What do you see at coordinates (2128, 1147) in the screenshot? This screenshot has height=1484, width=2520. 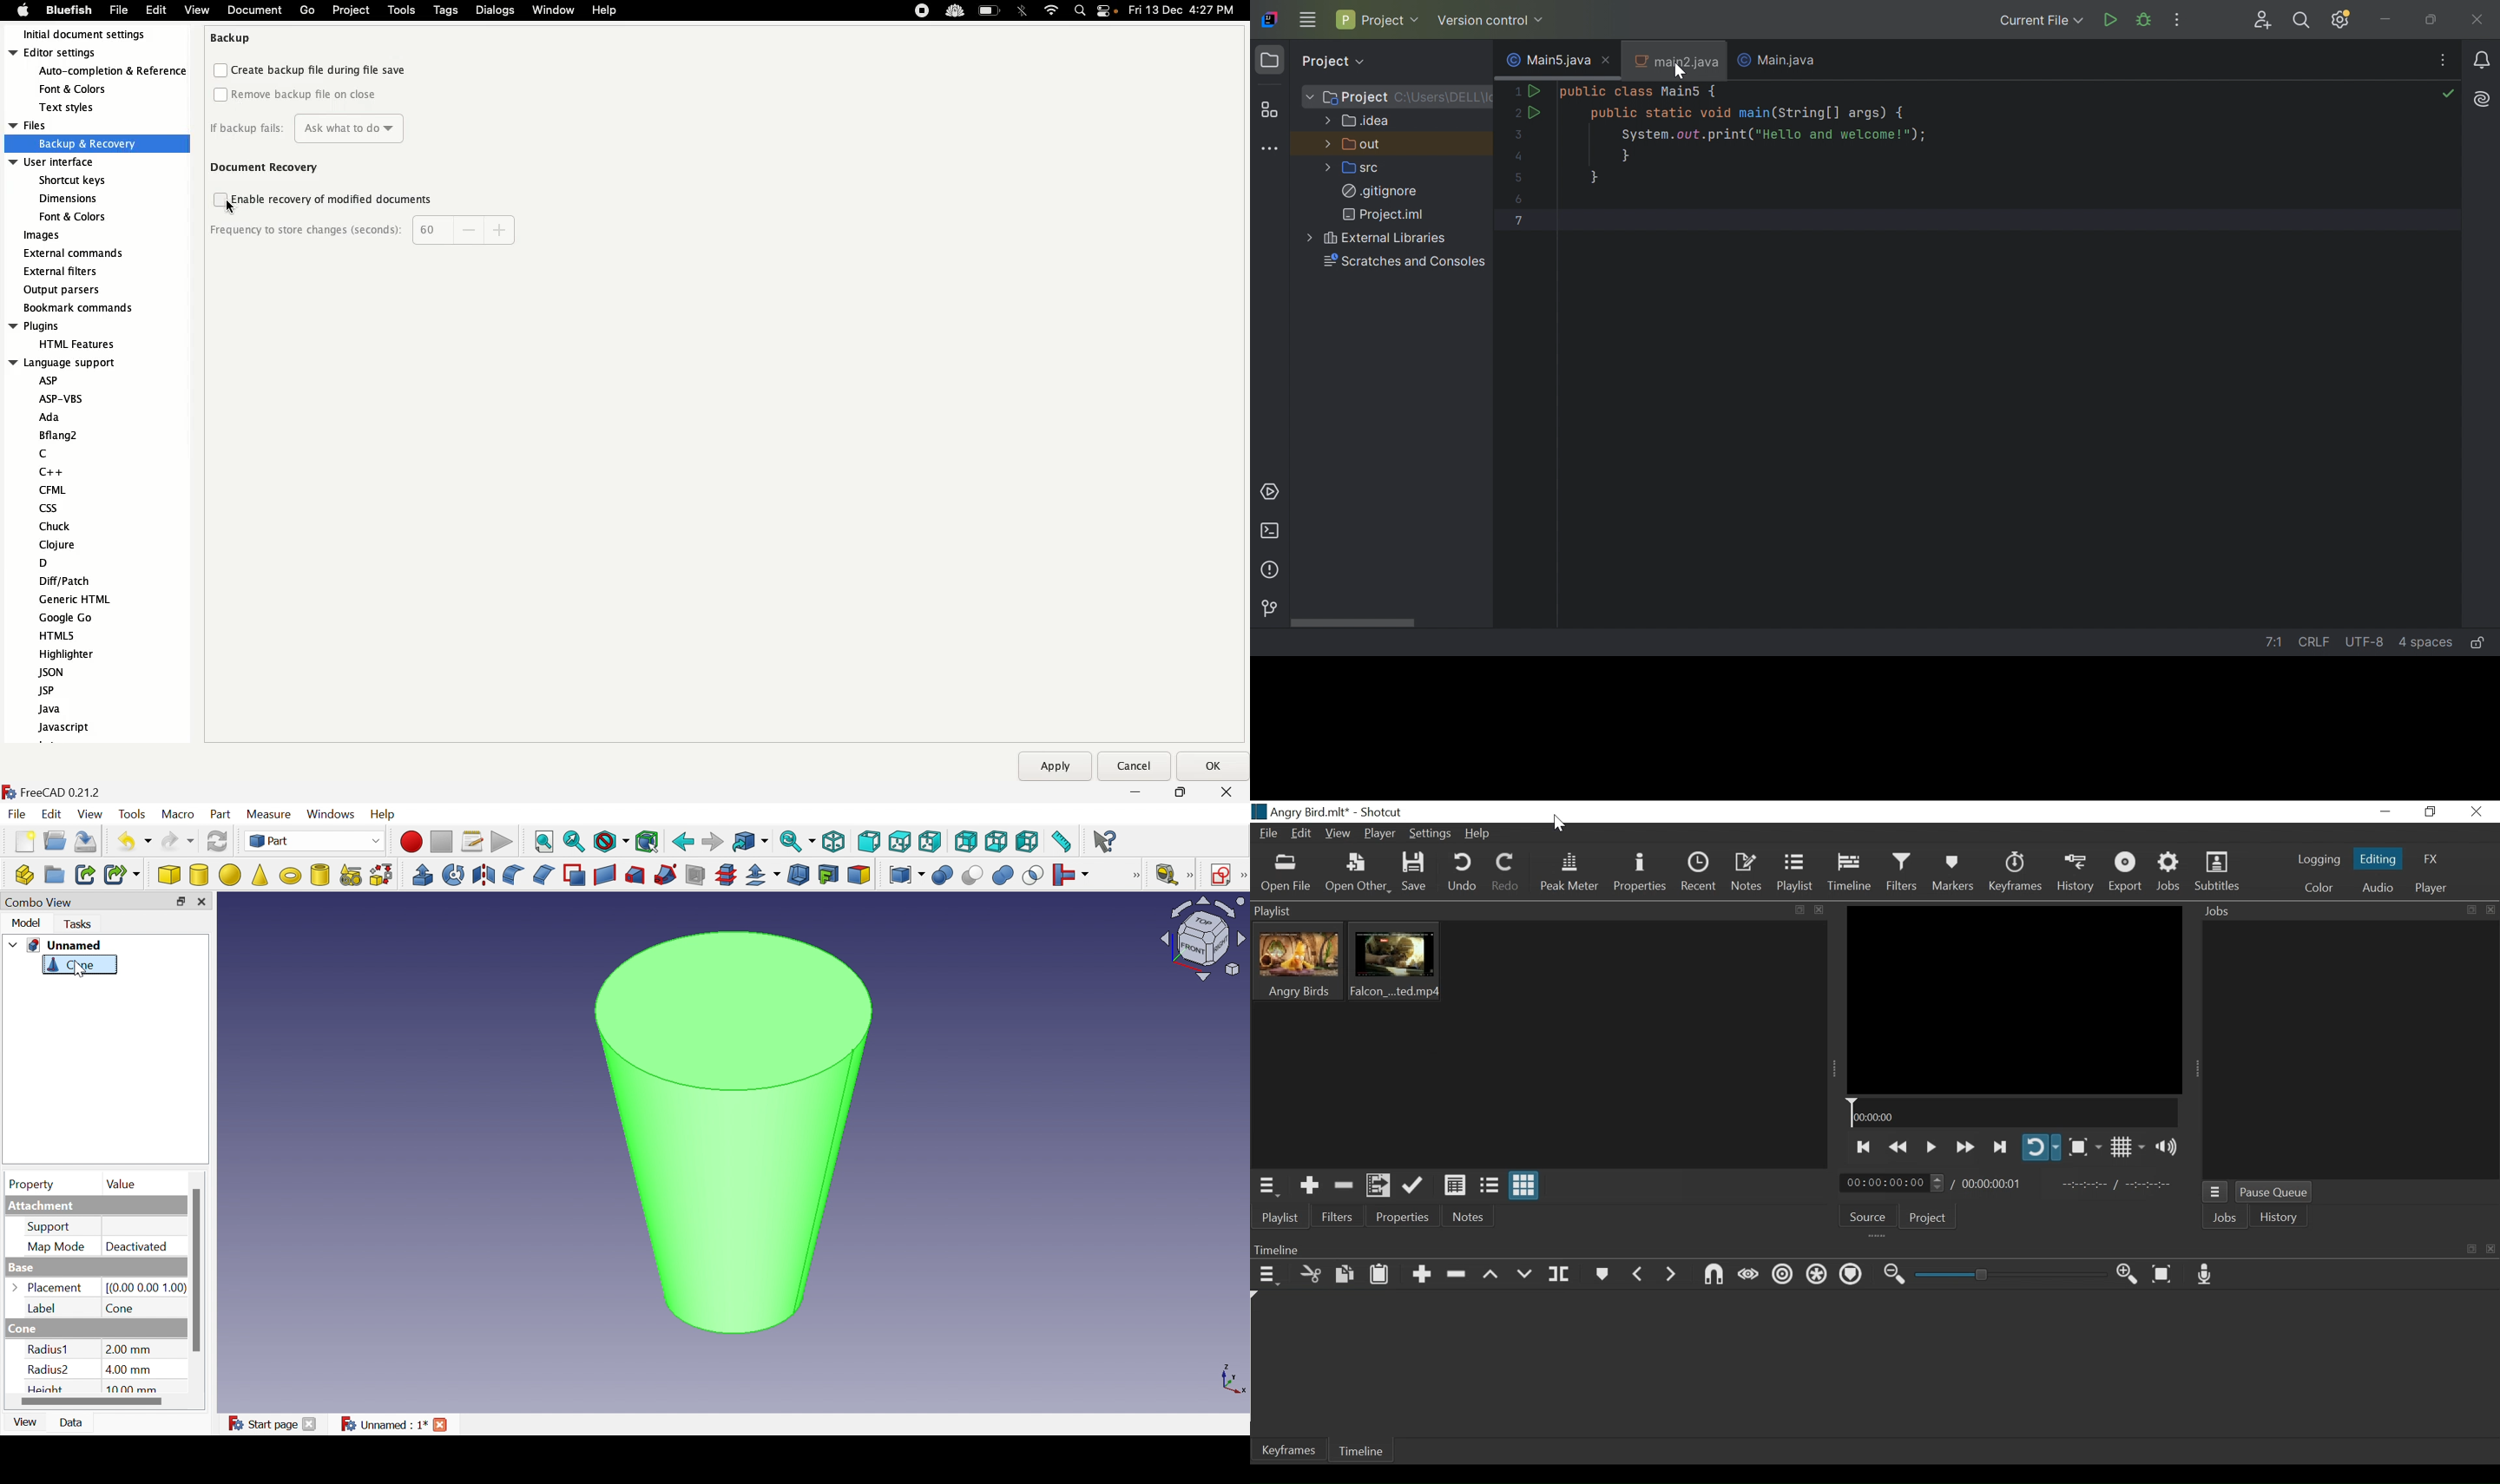 I see `Toggle display grid on player` at bounding box center [2128, 1147].